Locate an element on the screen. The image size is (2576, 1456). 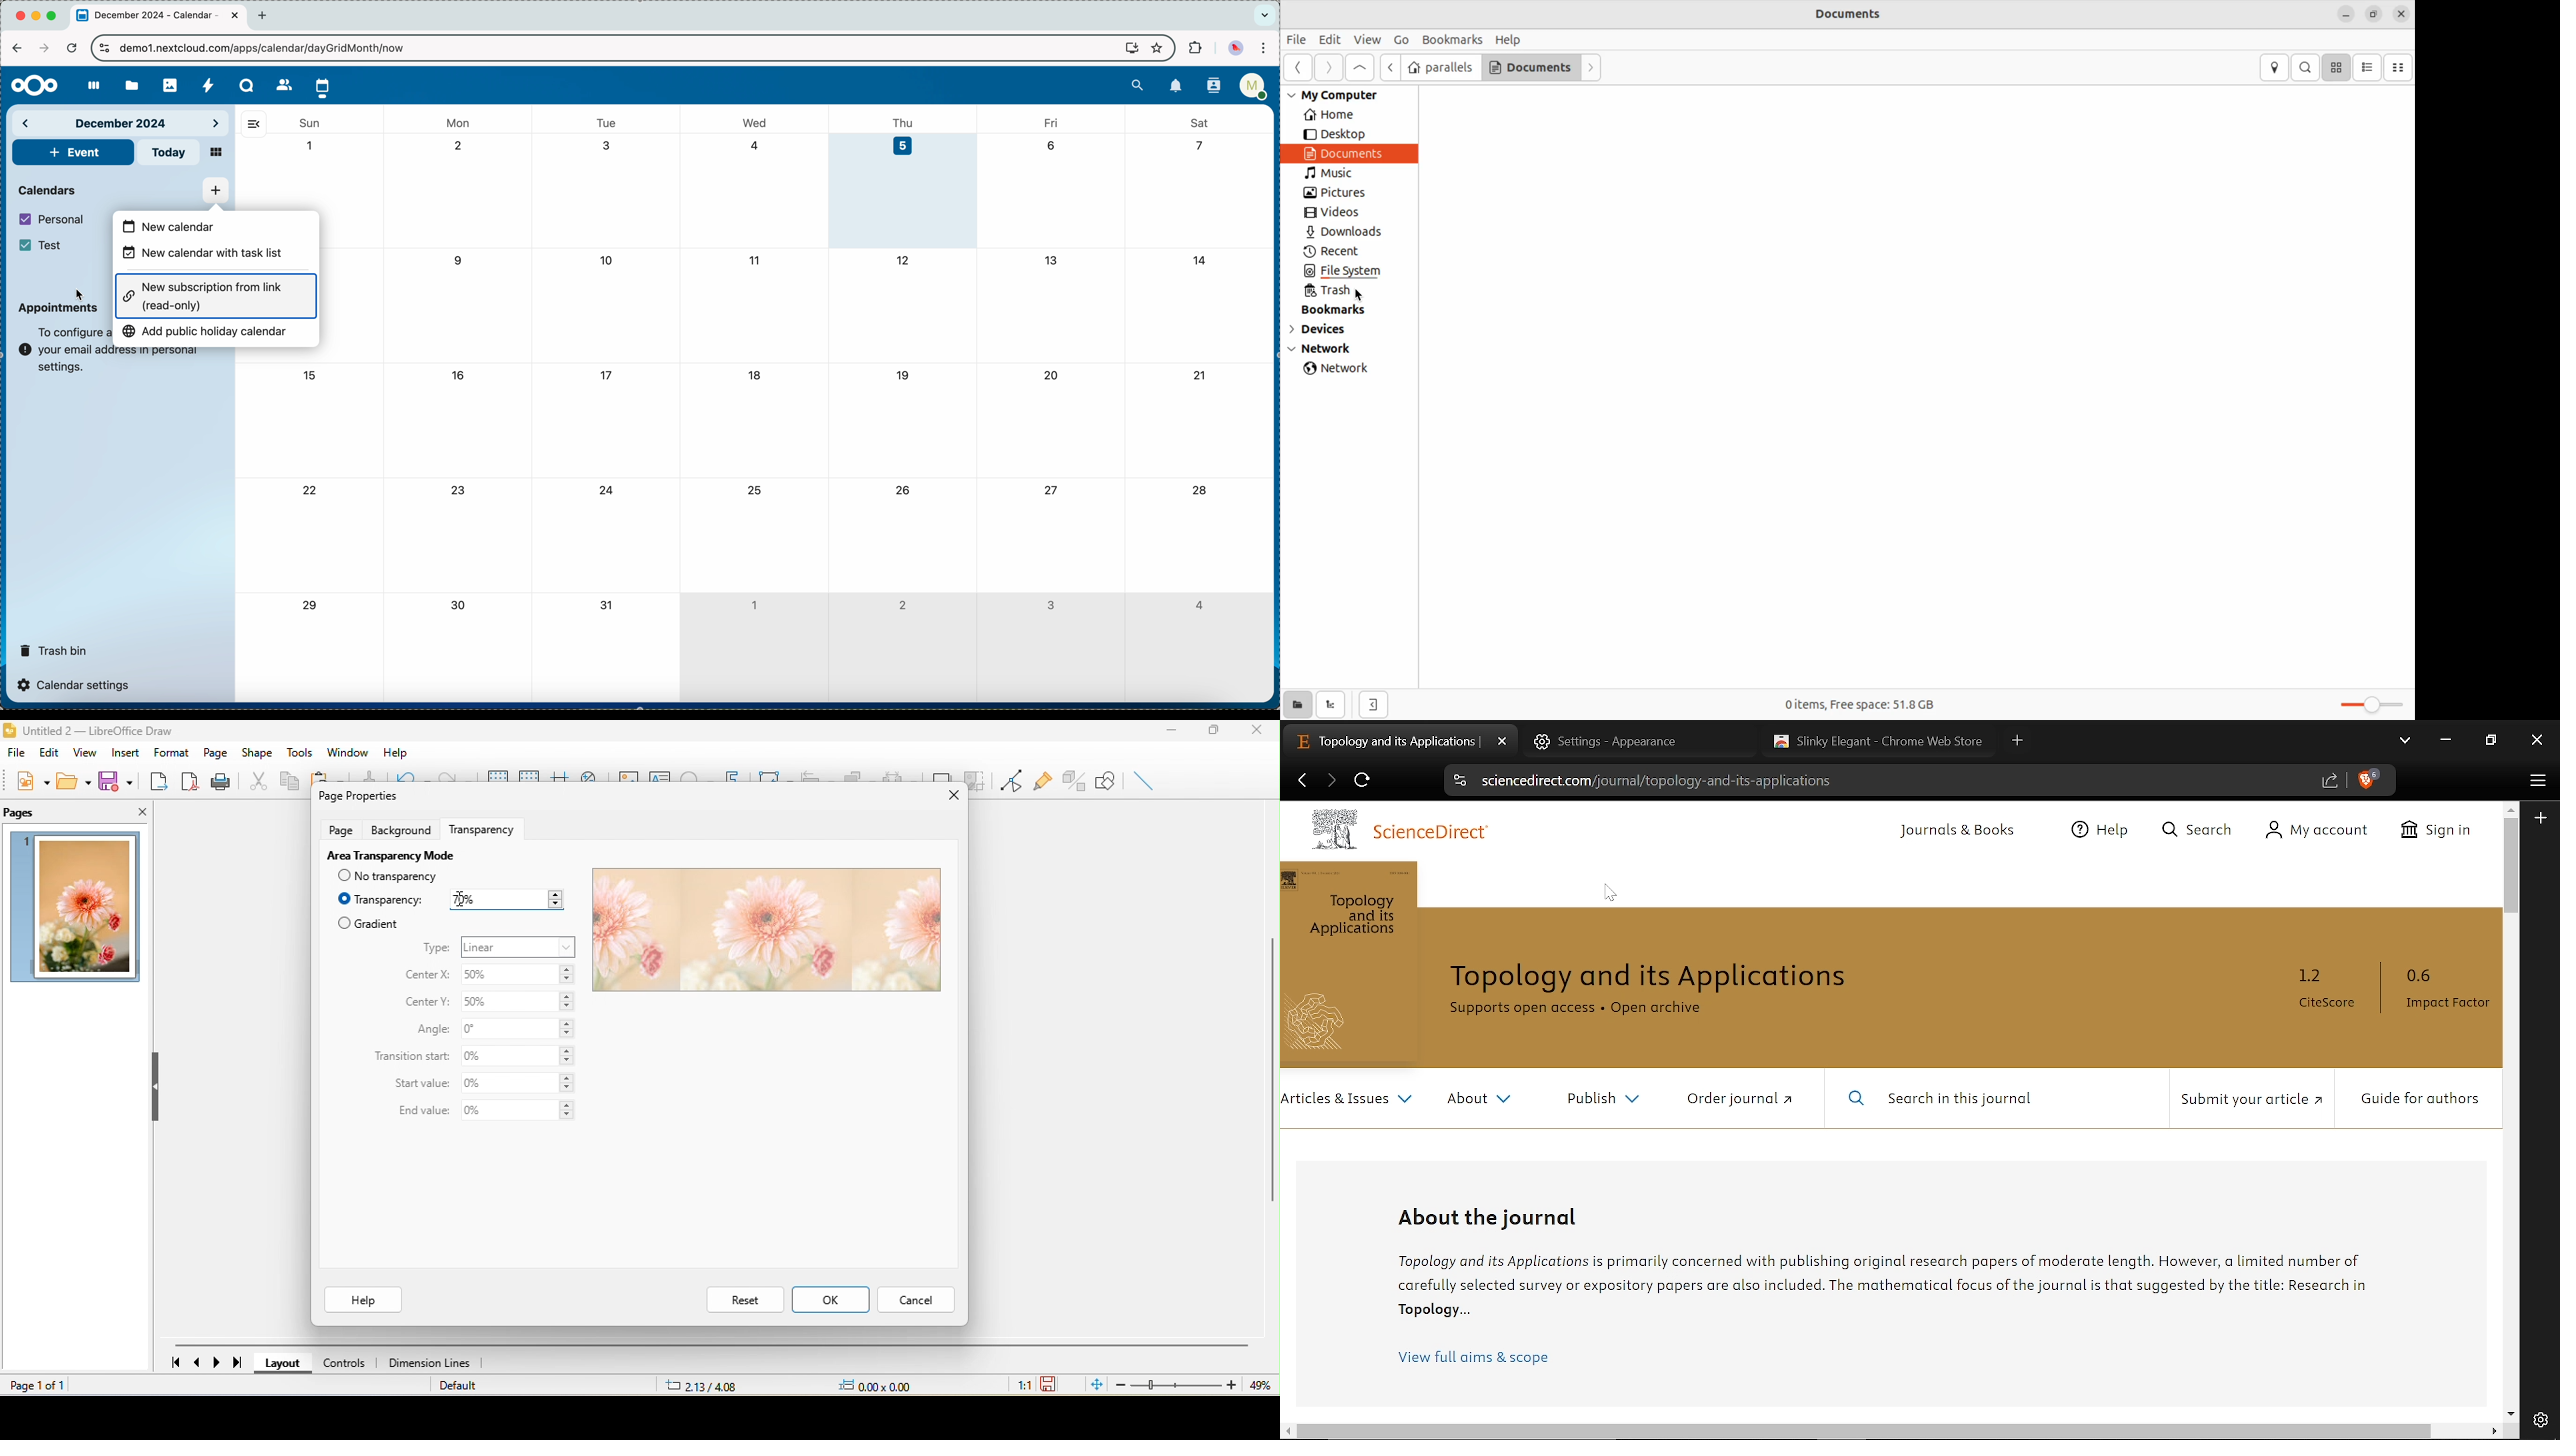
mouse is located at coordinates (79, 295).